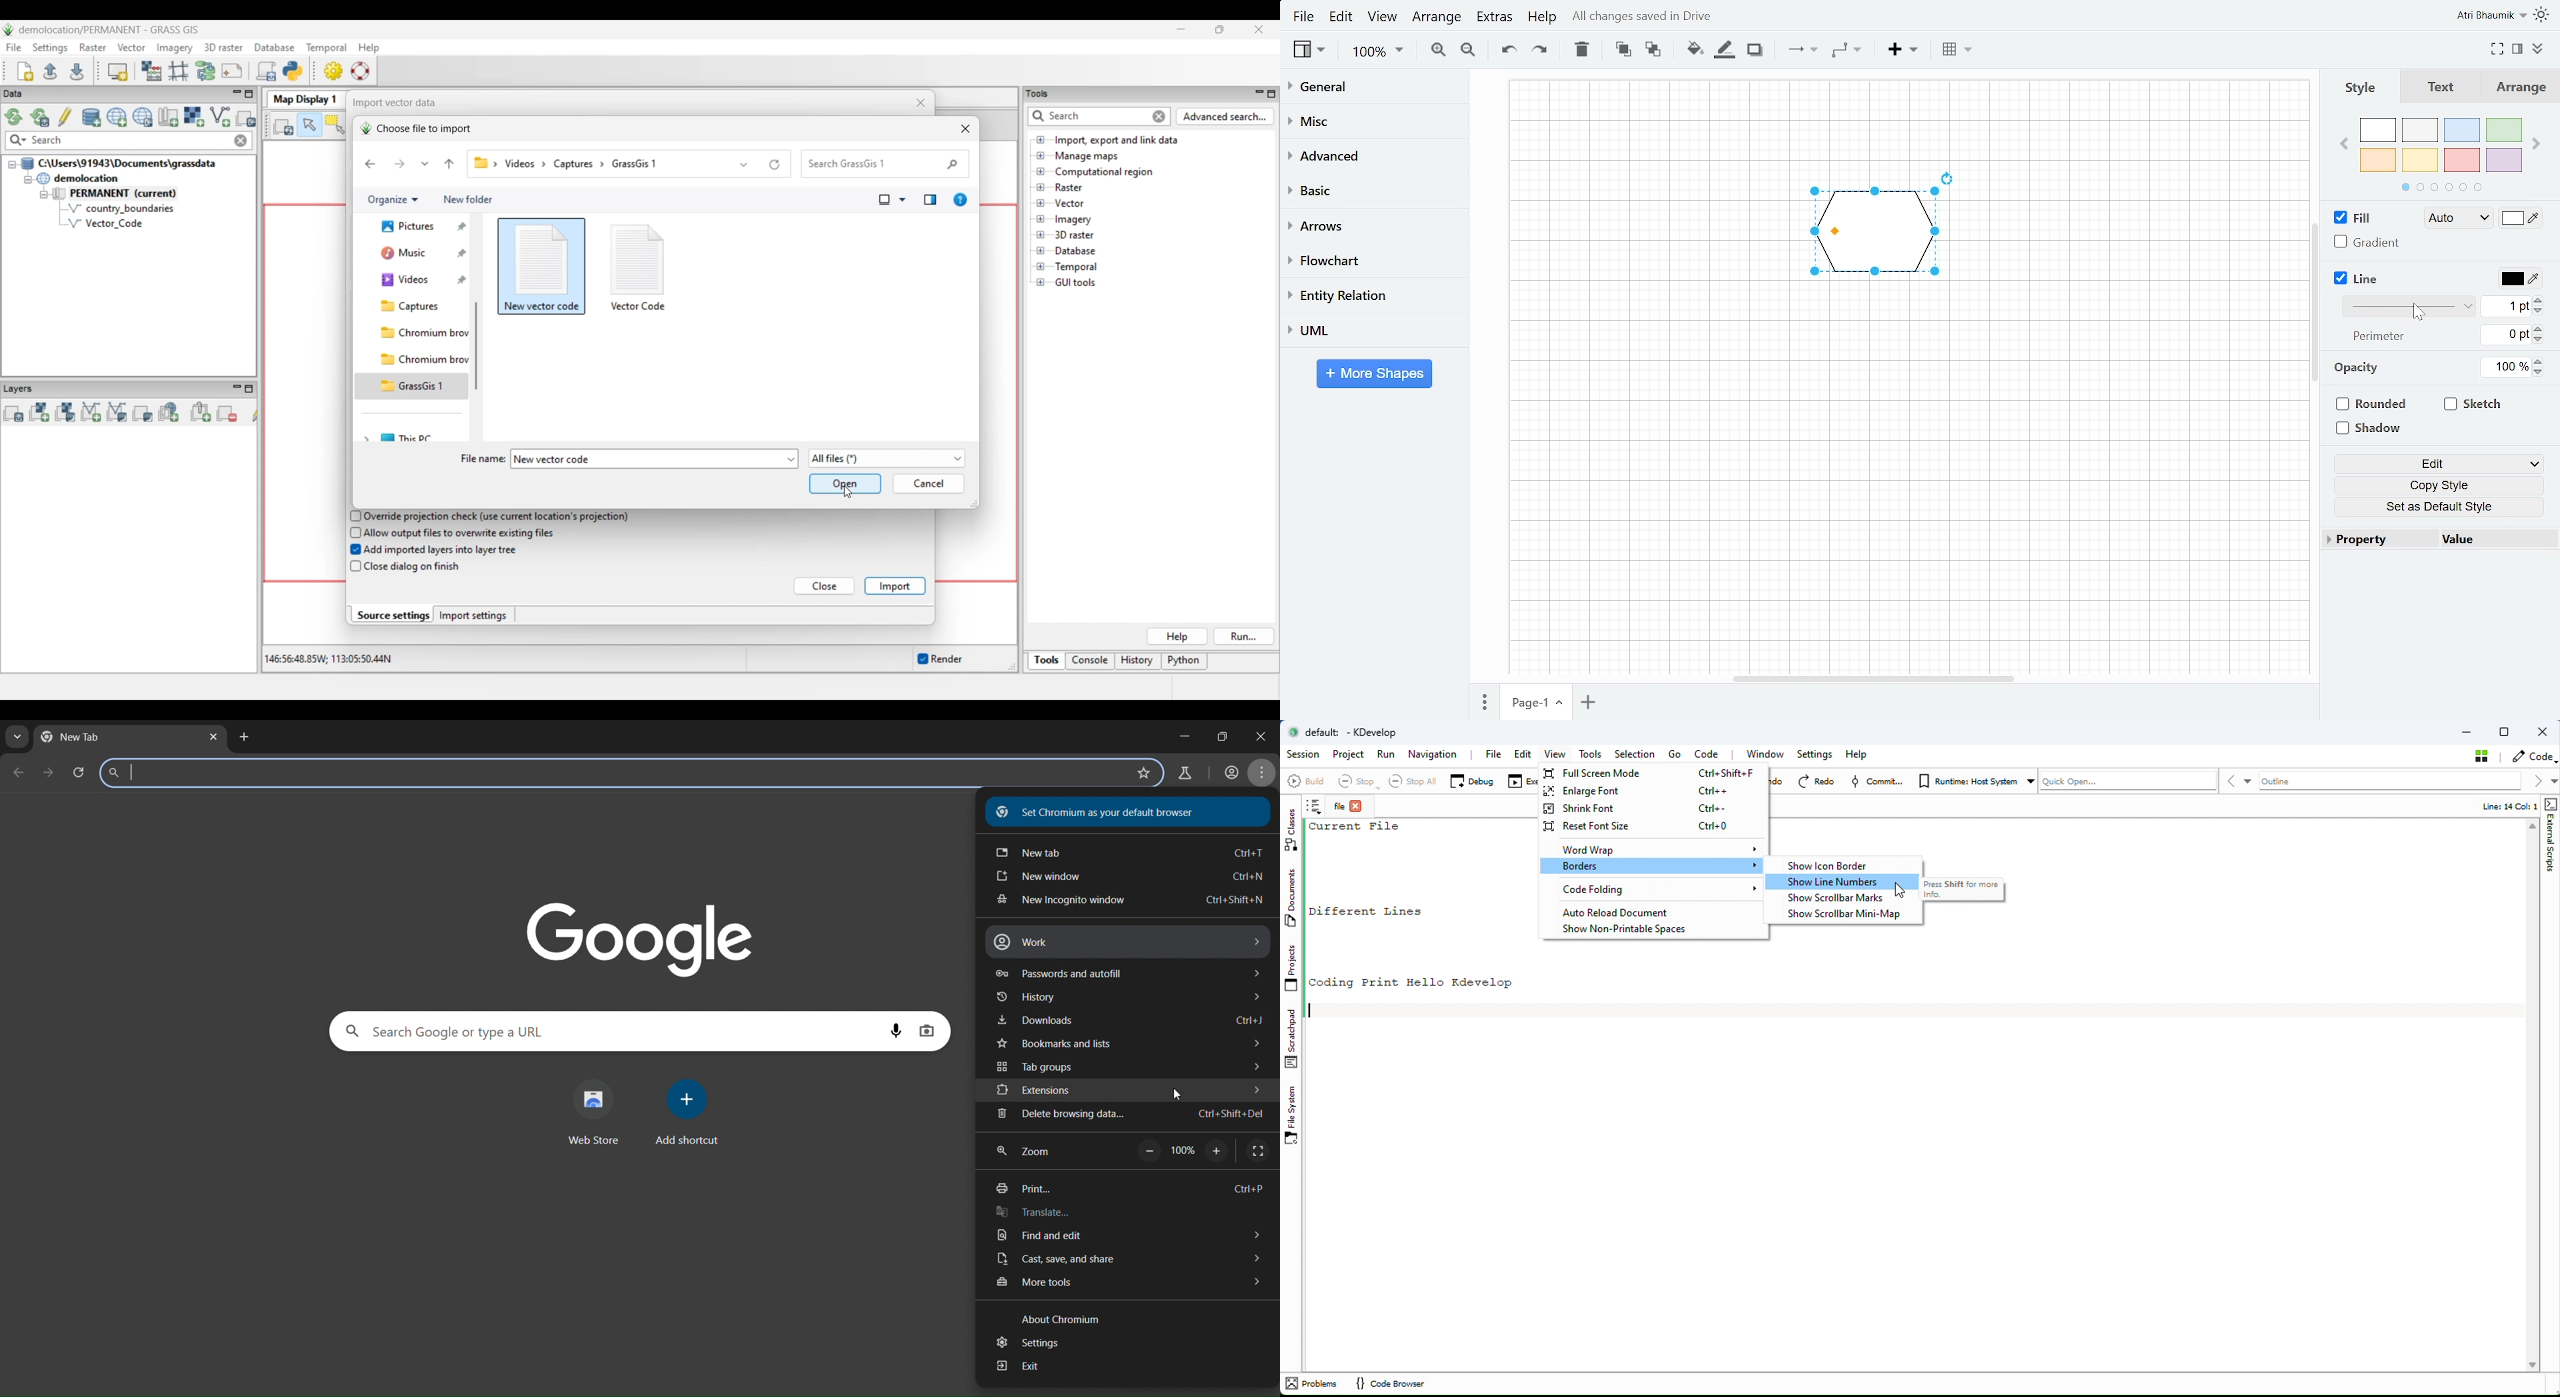  I want to click on Line, so click(2353, 279).